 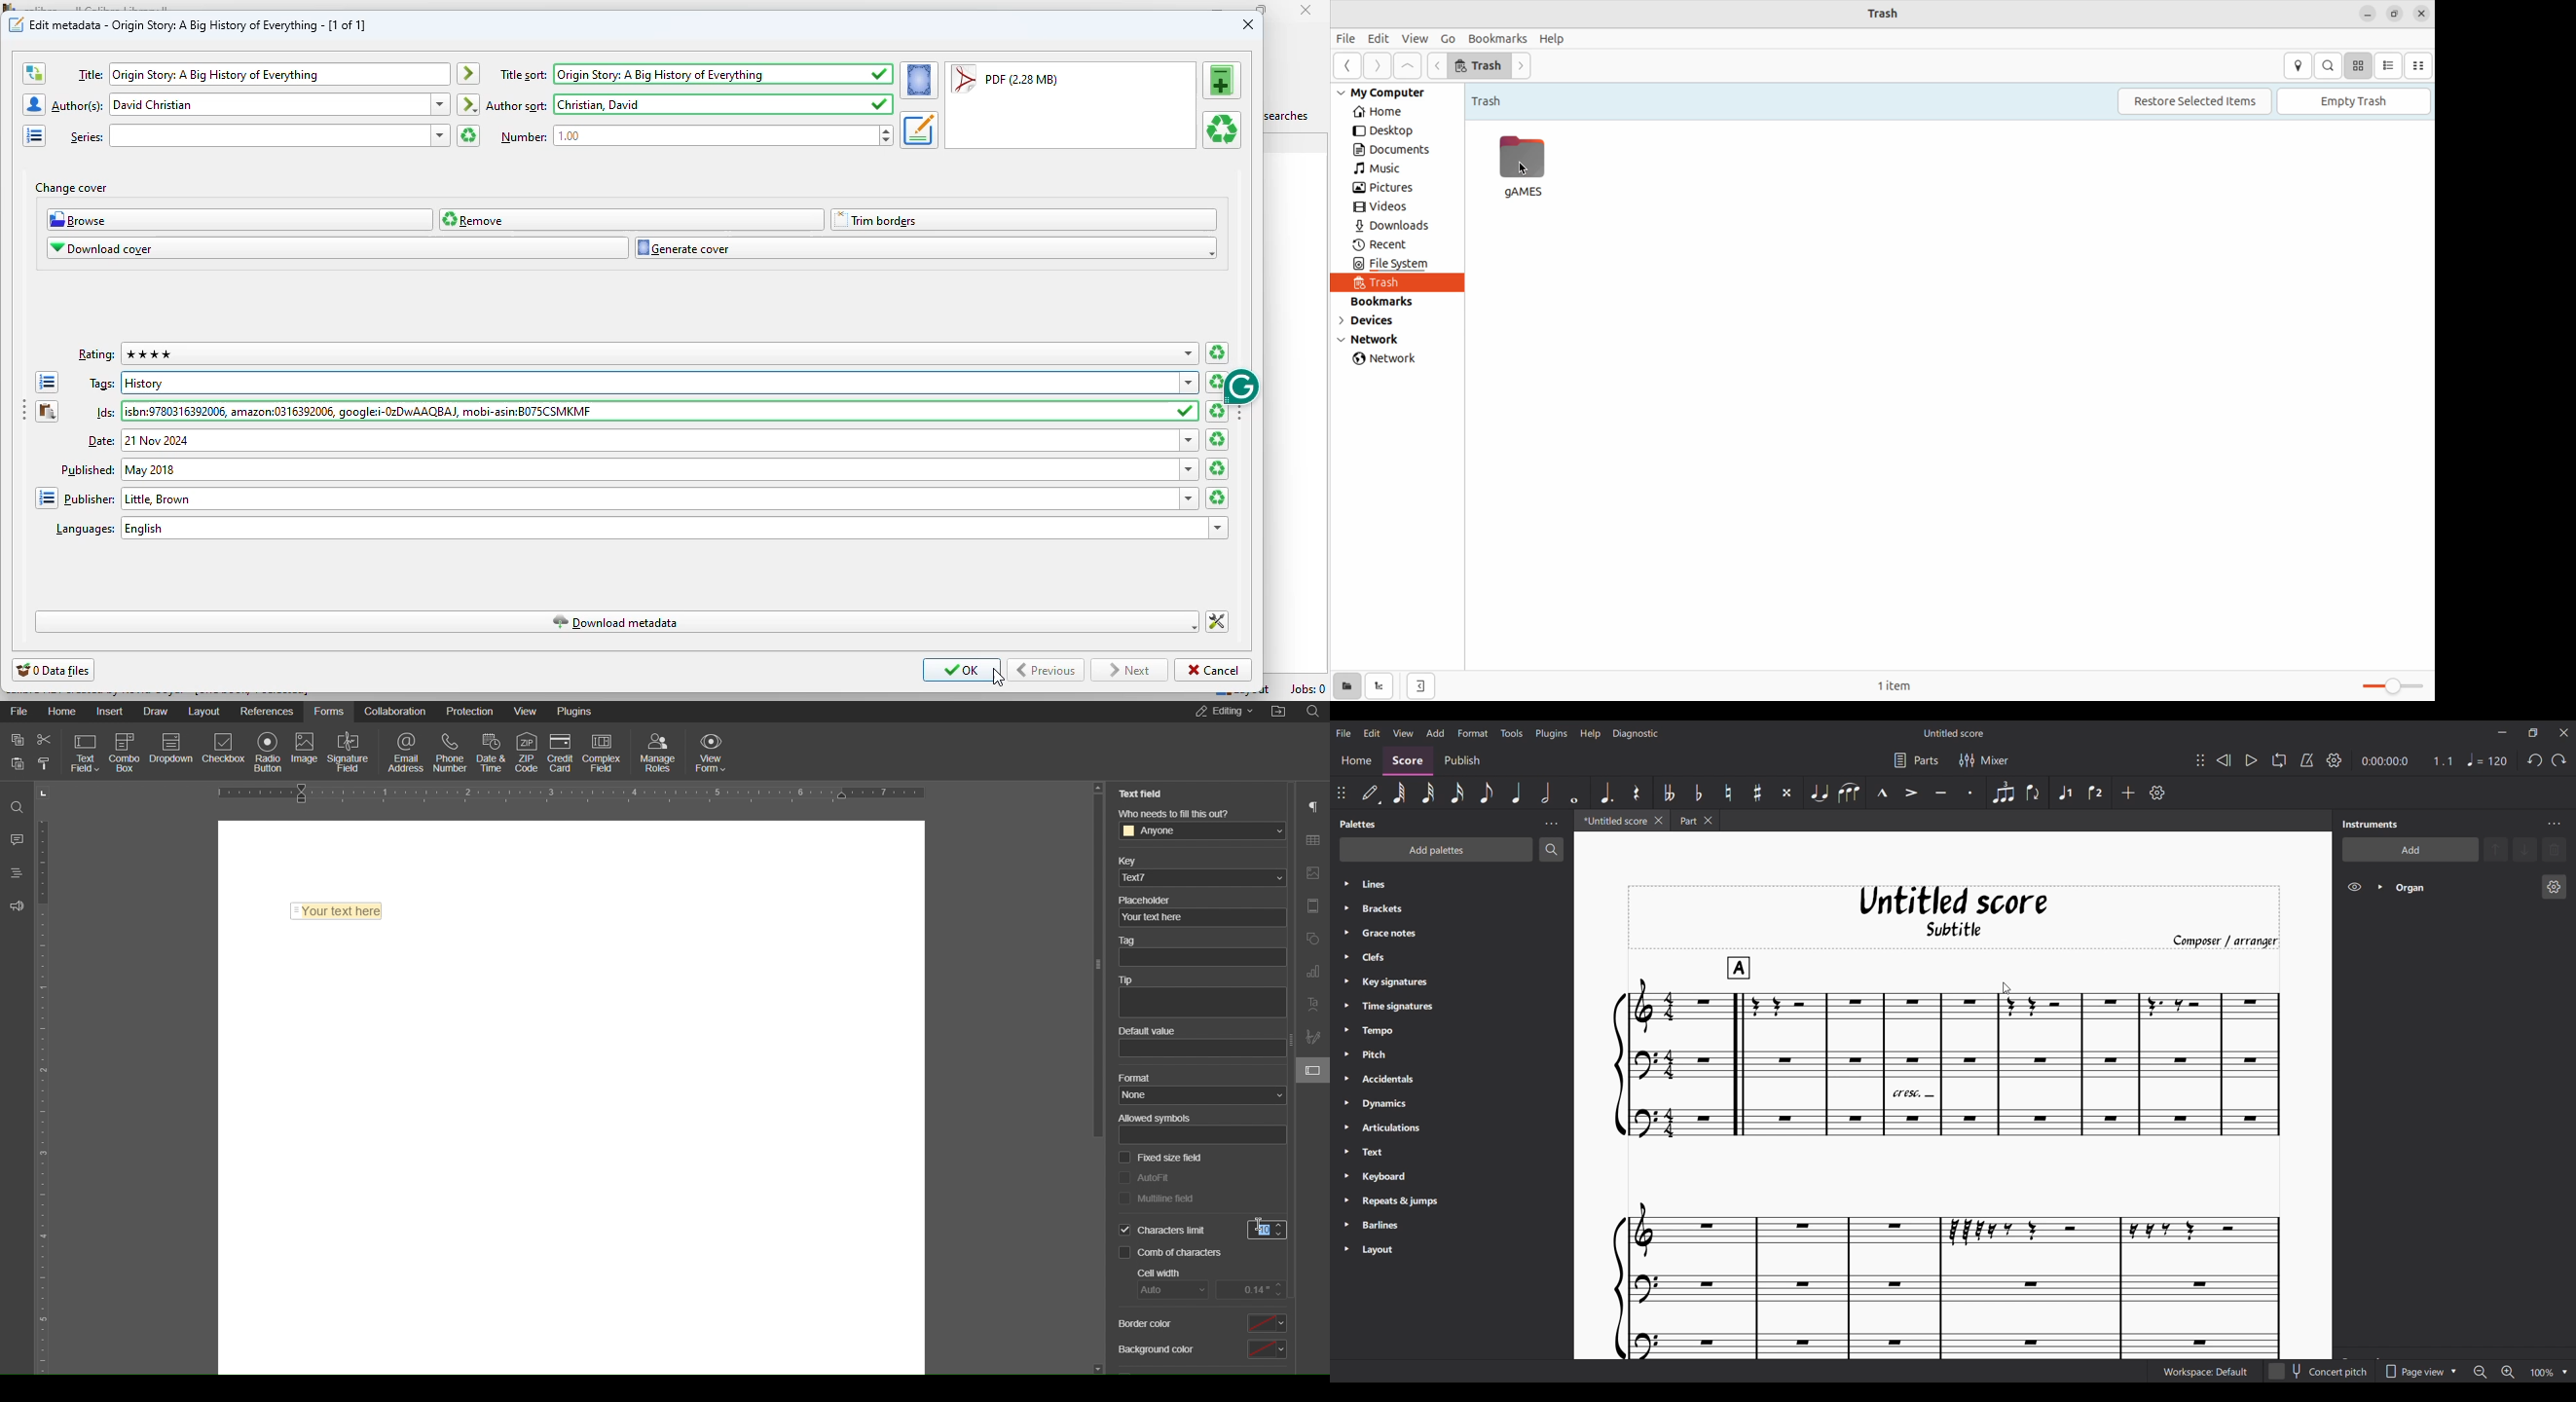 I want to click on Shape Settings, so click(x=1313, y=938).